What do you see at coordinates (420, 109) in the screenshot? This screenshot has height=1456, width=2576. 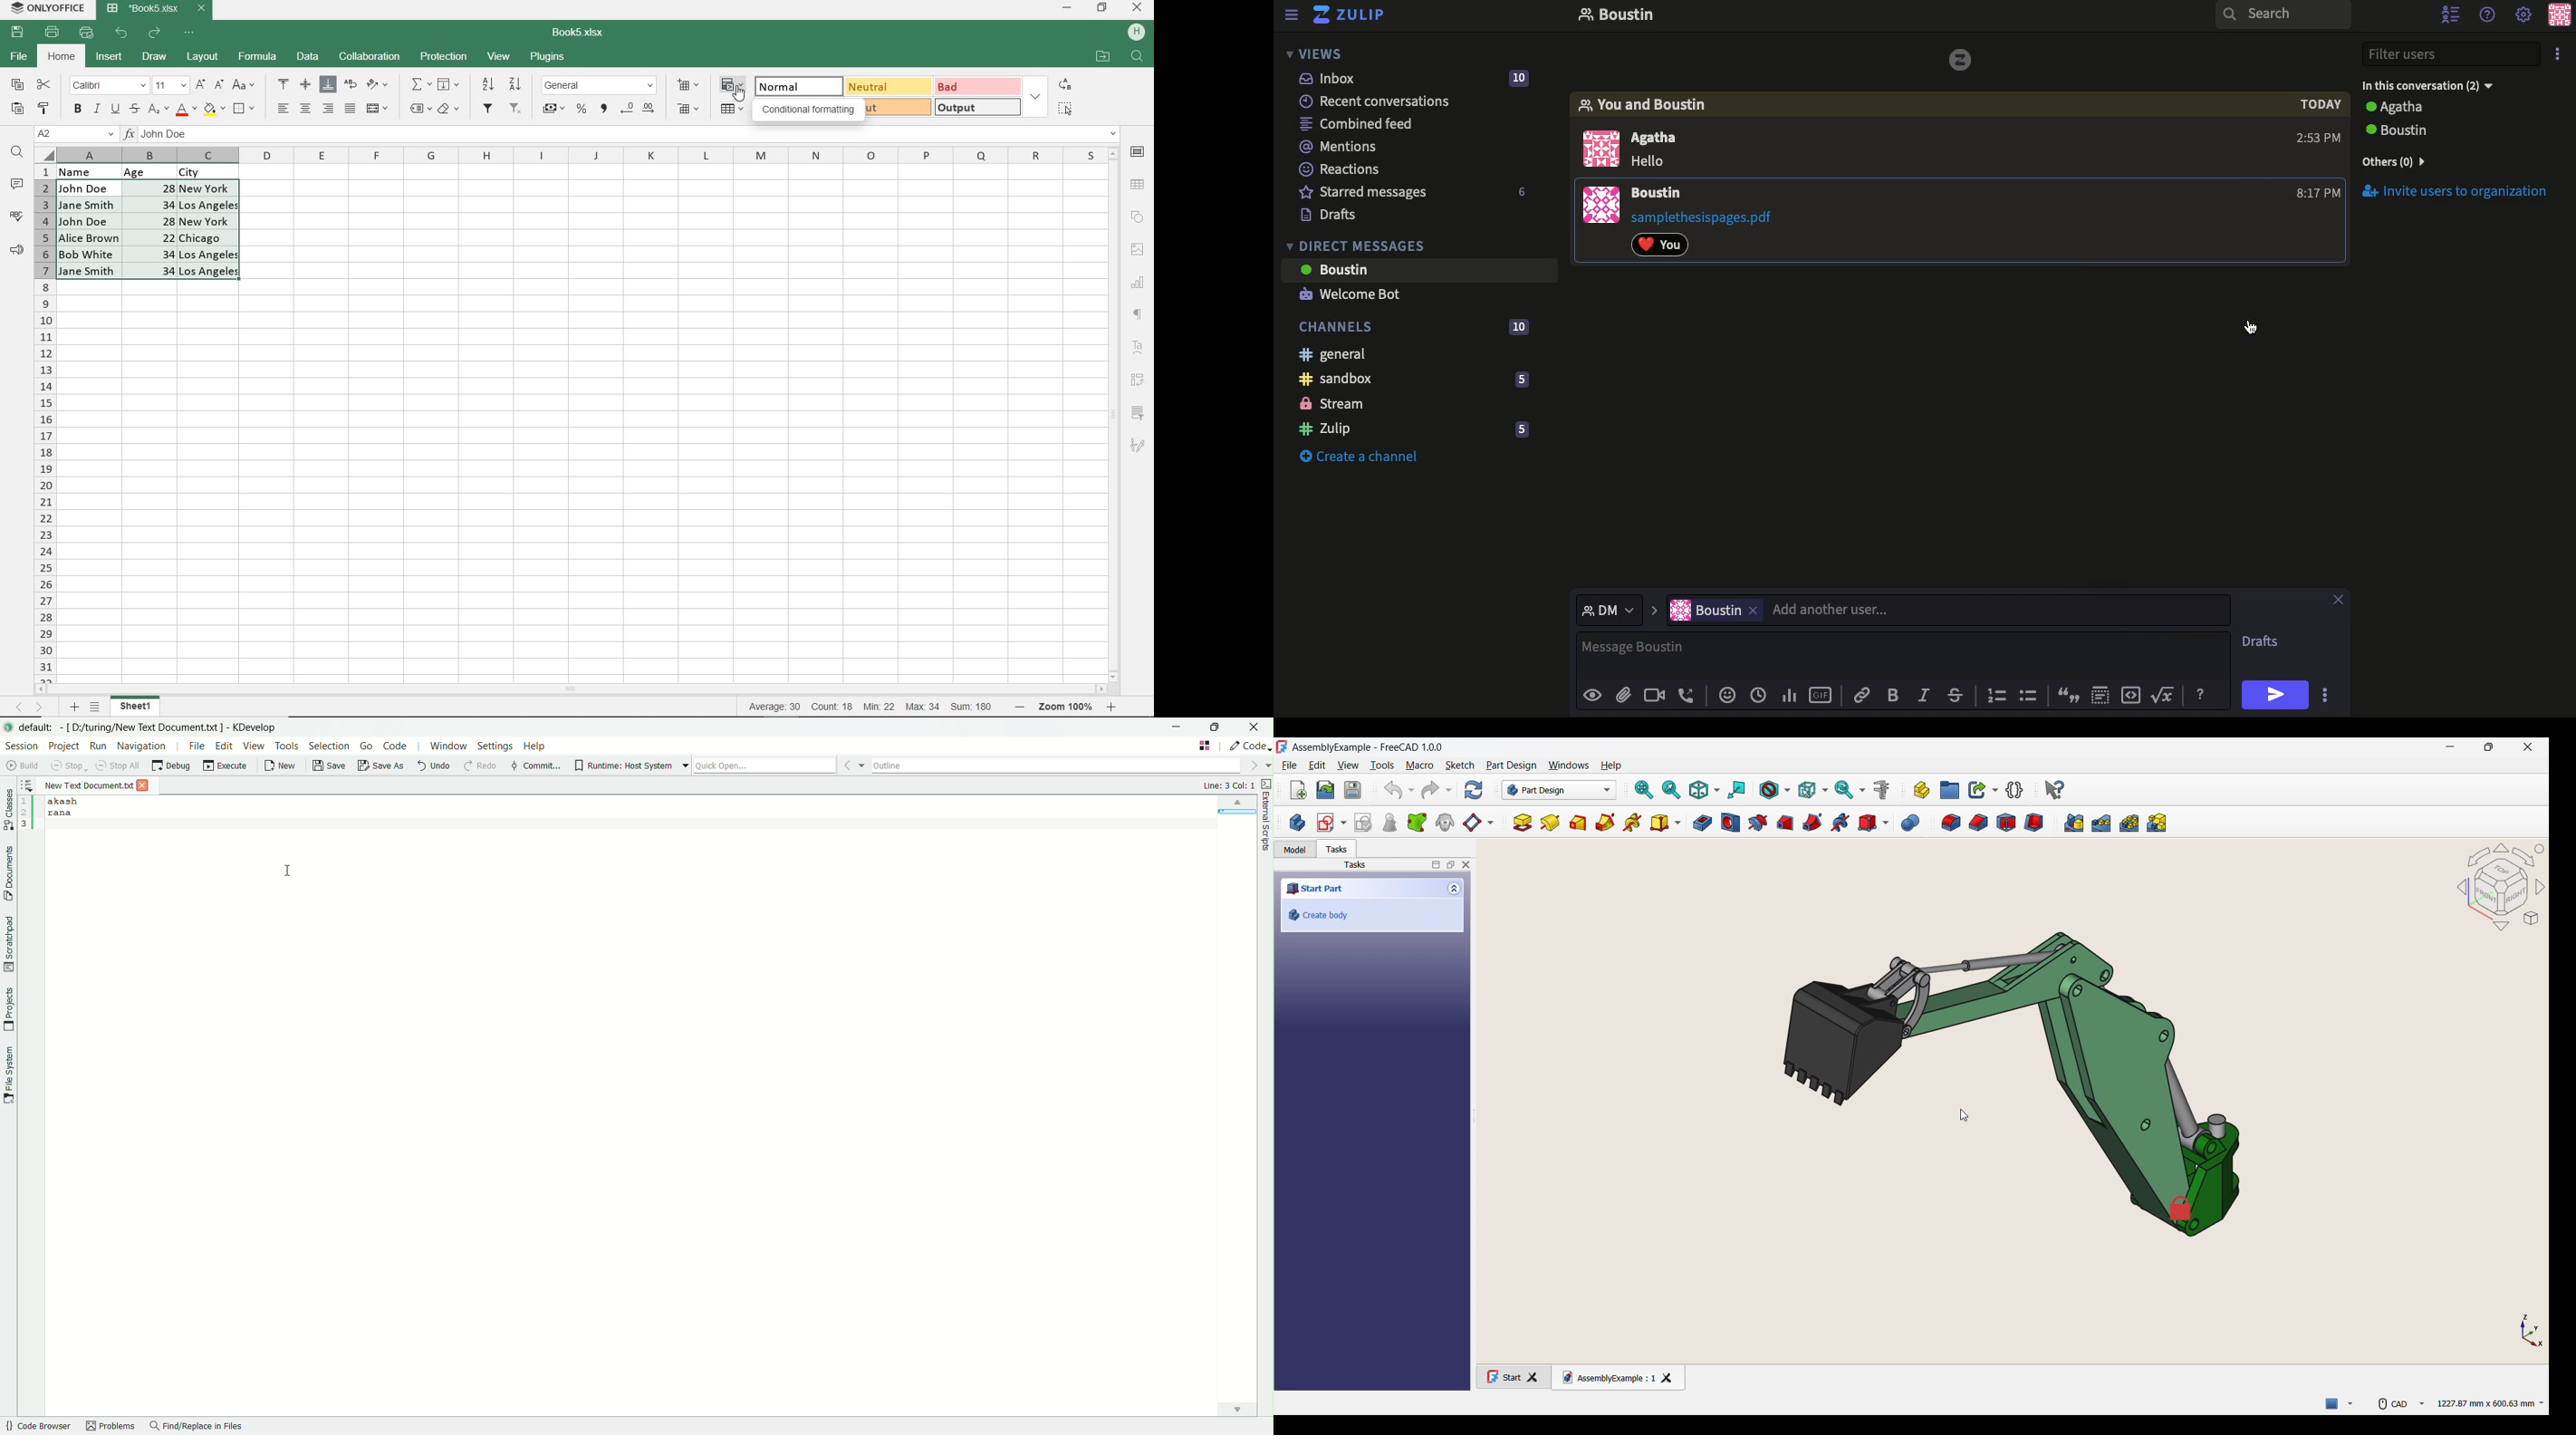 I see `NAMED RANGES` at bounding box center [420, 109].